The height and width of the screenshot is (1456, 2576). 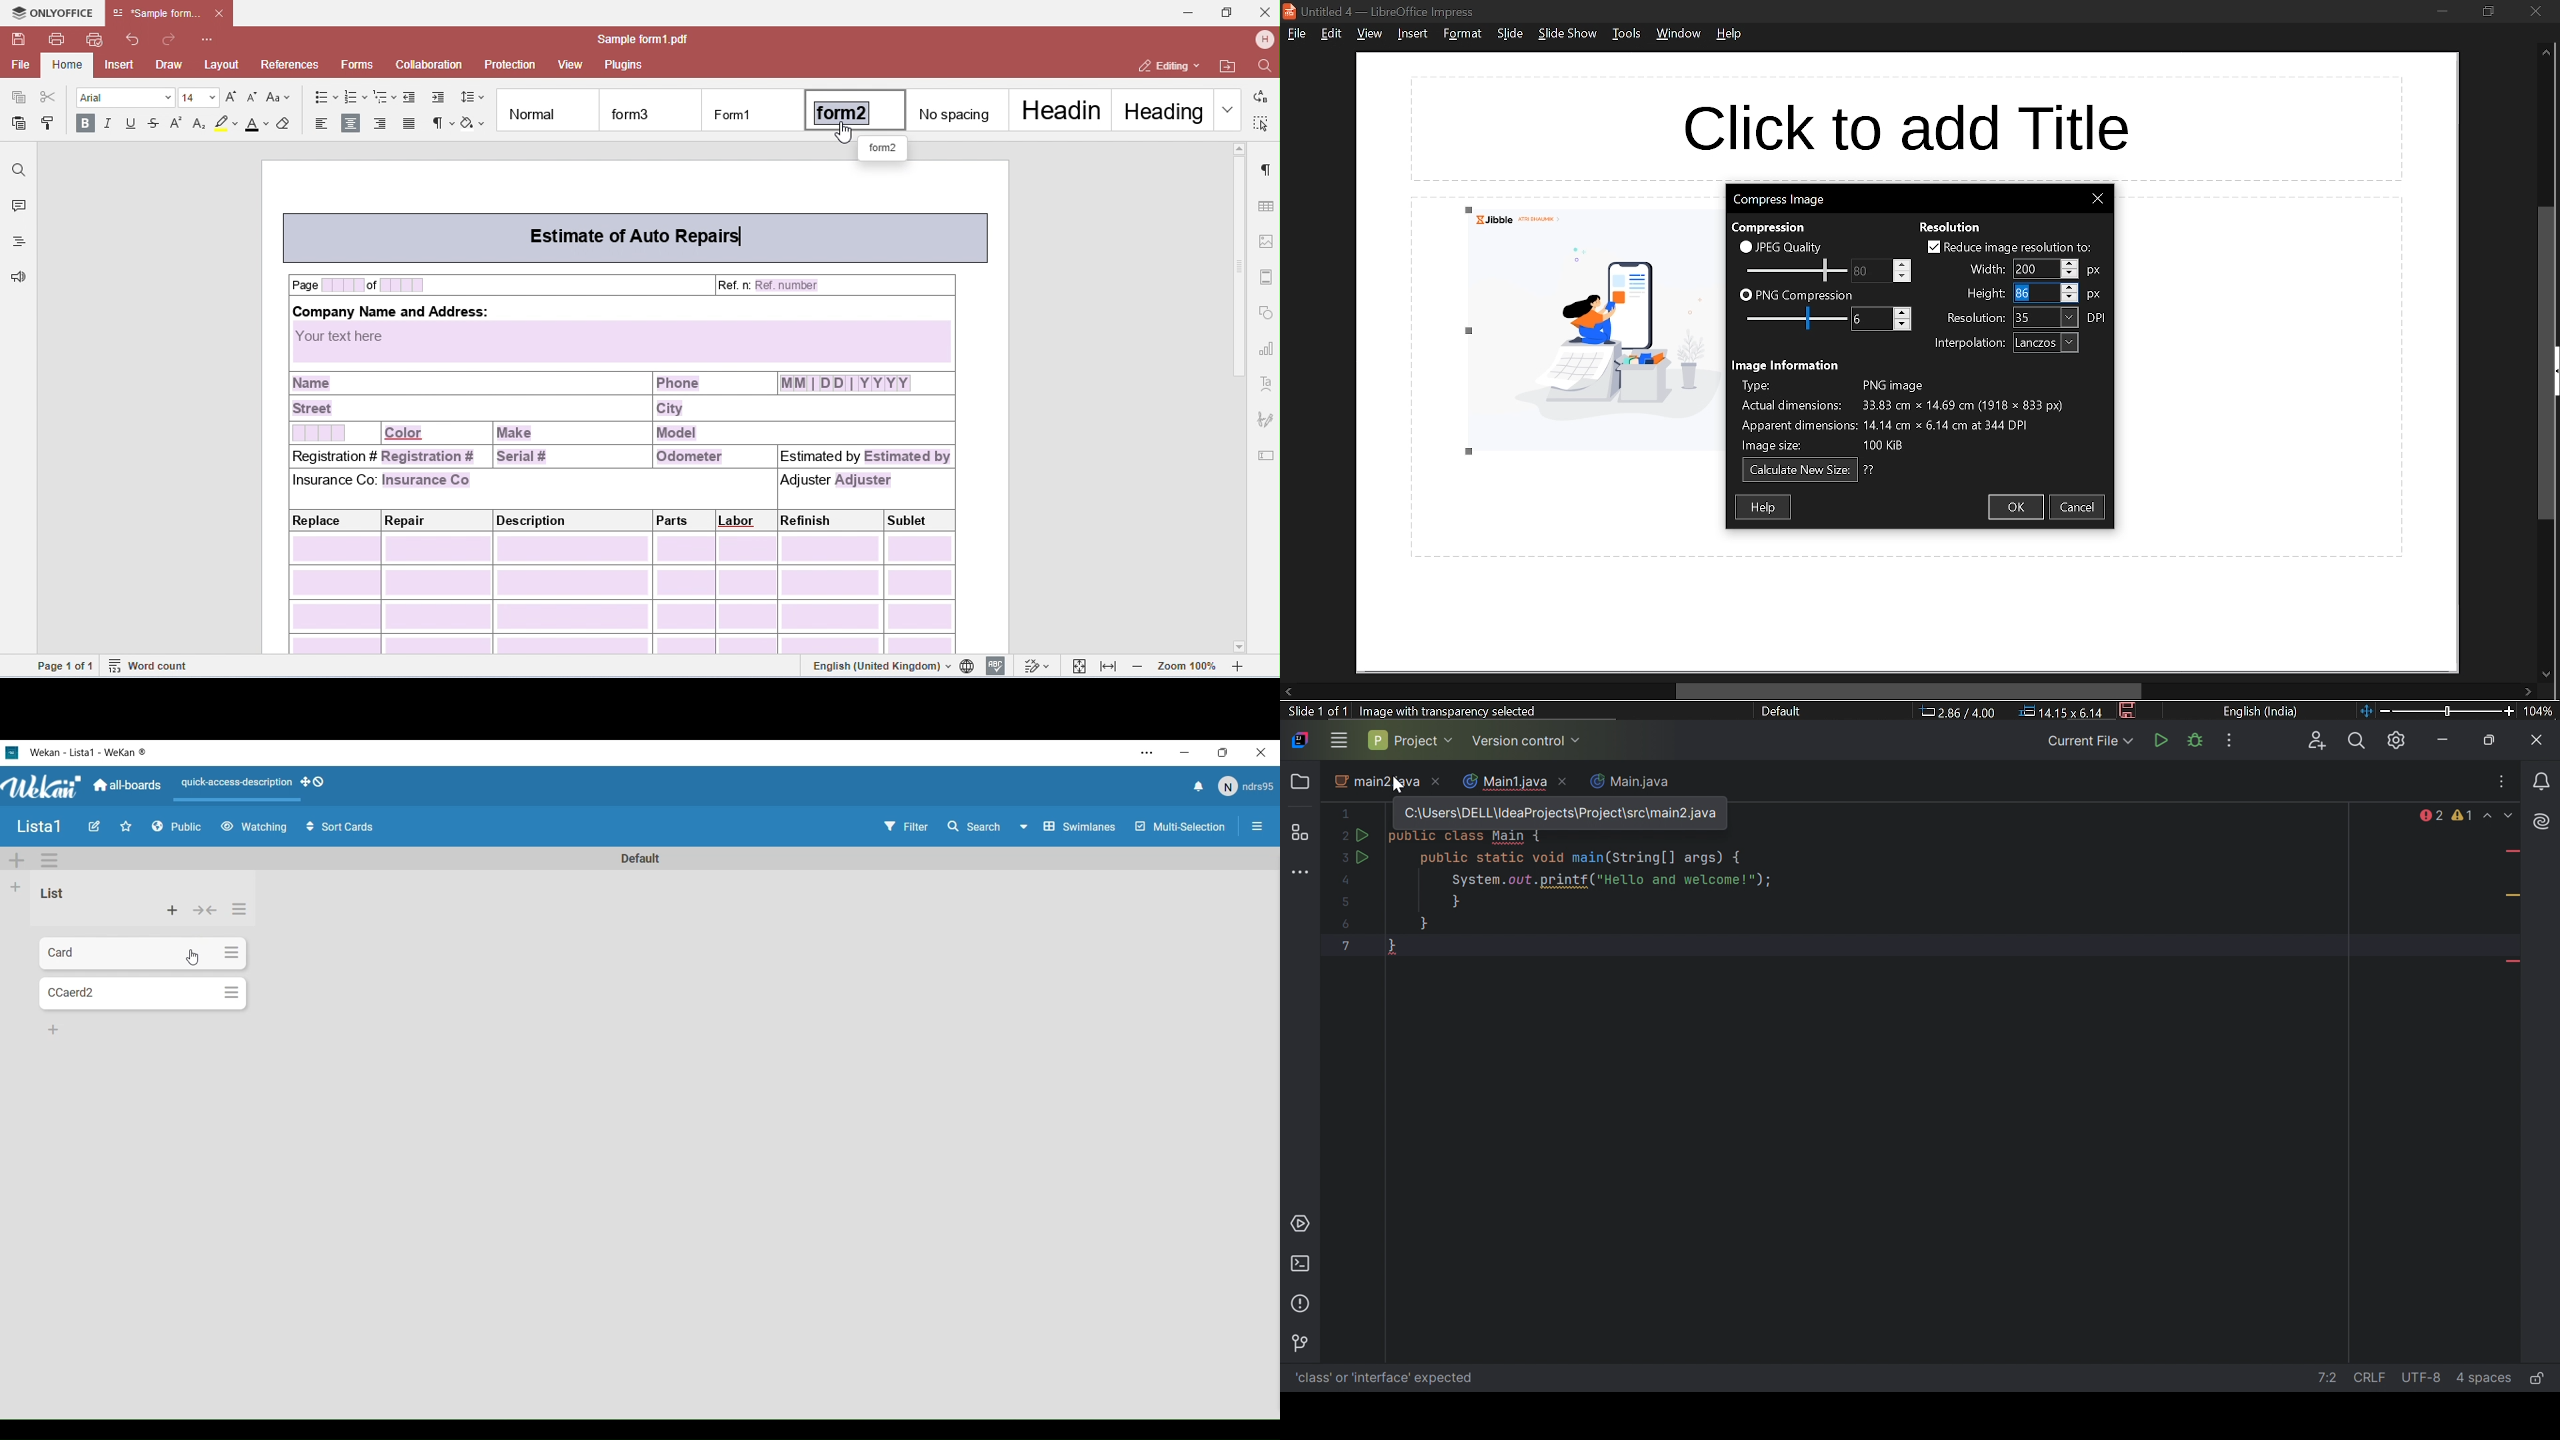 What do you see at coordinates (2535, 11) in the screenshot?
I see `close` at bounding box center [2535, 11].